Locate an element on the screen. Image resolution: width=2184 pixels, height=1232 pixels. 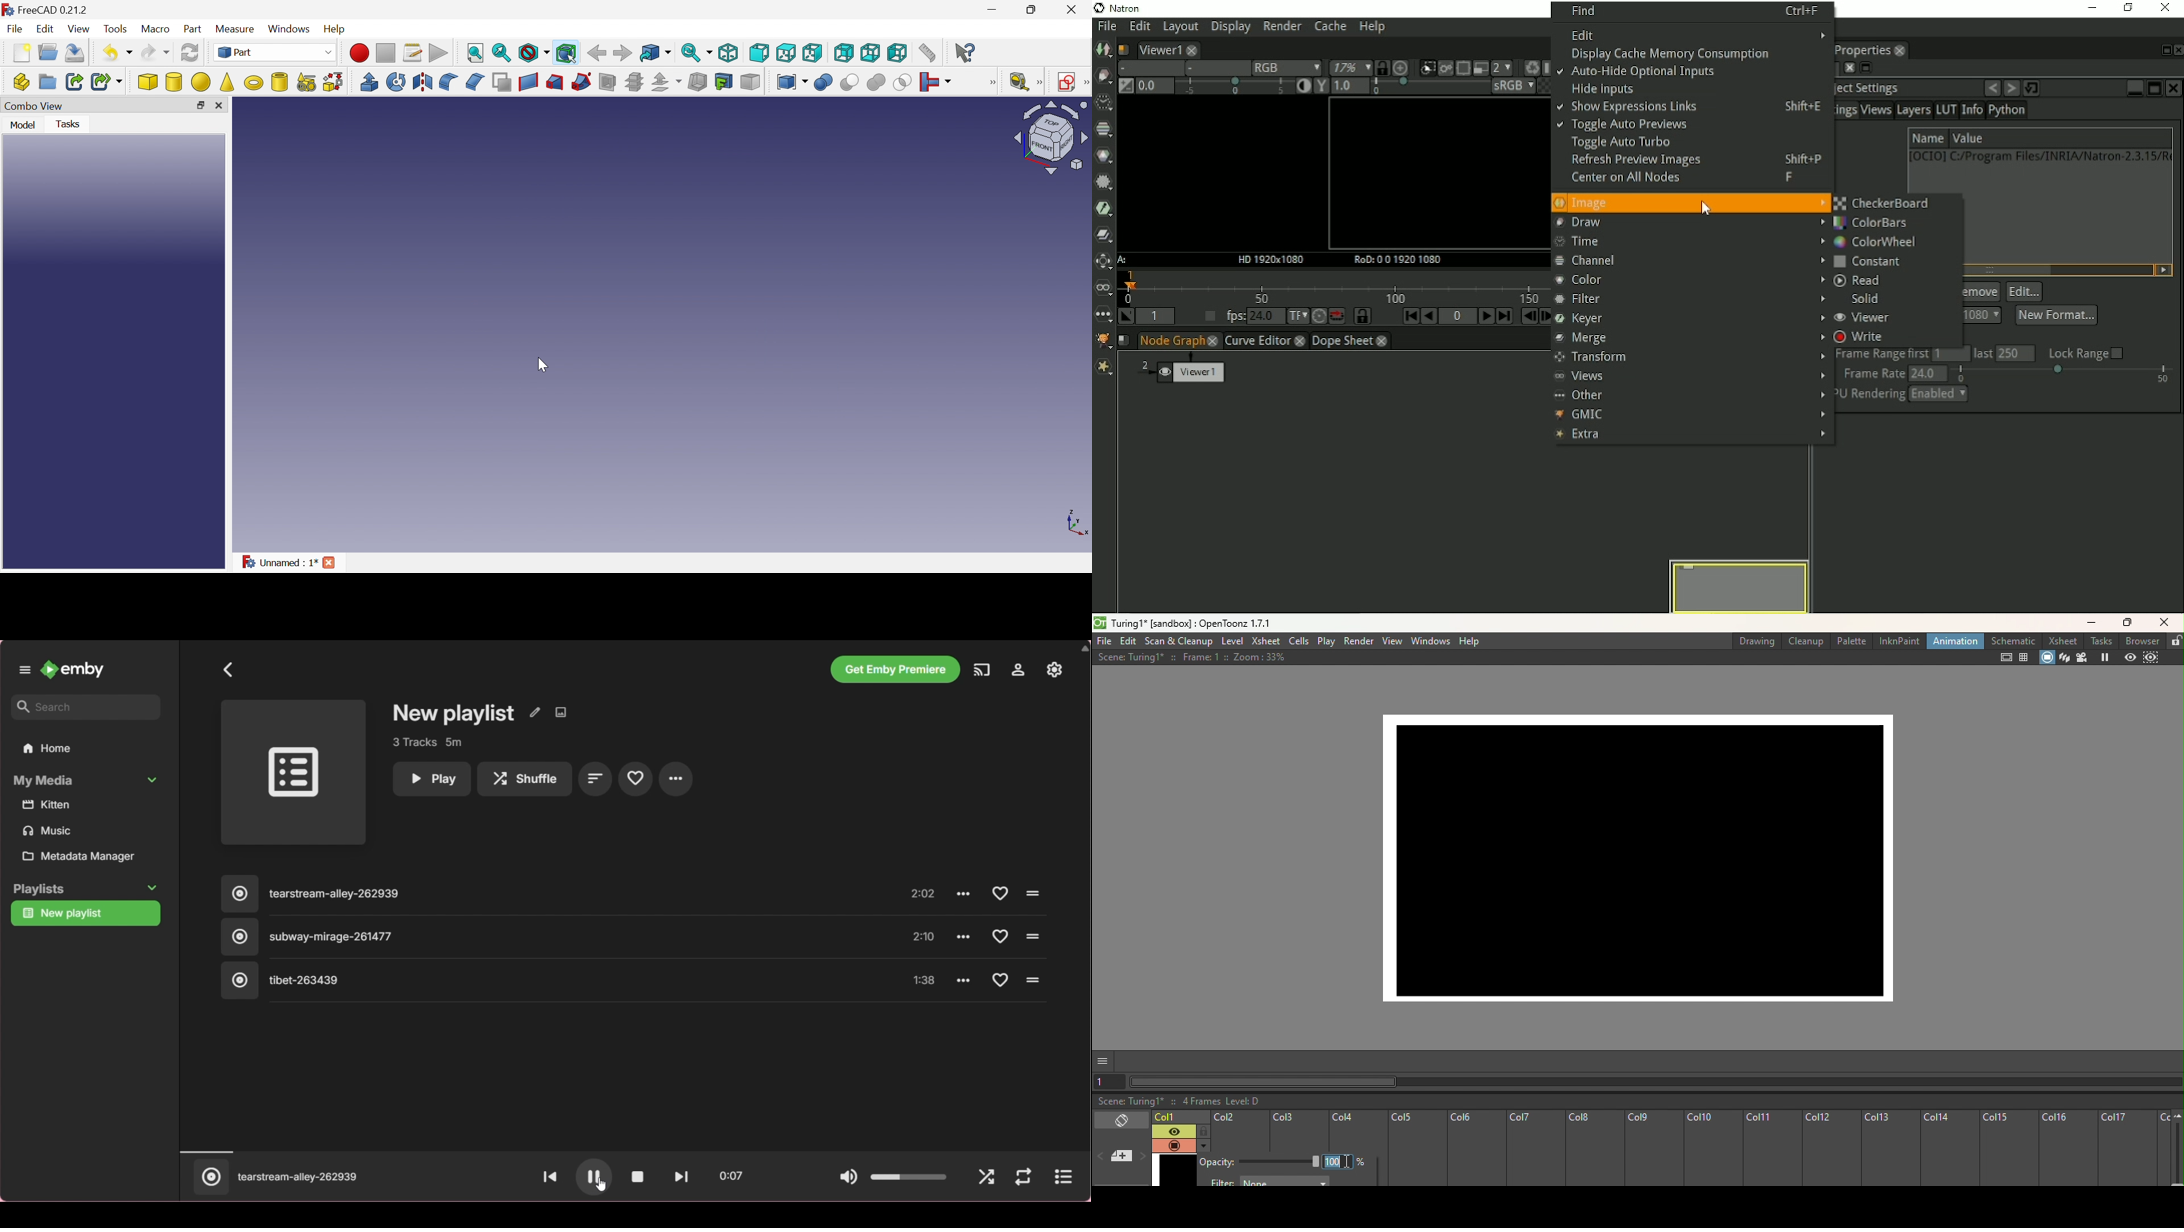
Horizontal scroll bar is located at coordinates (1656, 1083).